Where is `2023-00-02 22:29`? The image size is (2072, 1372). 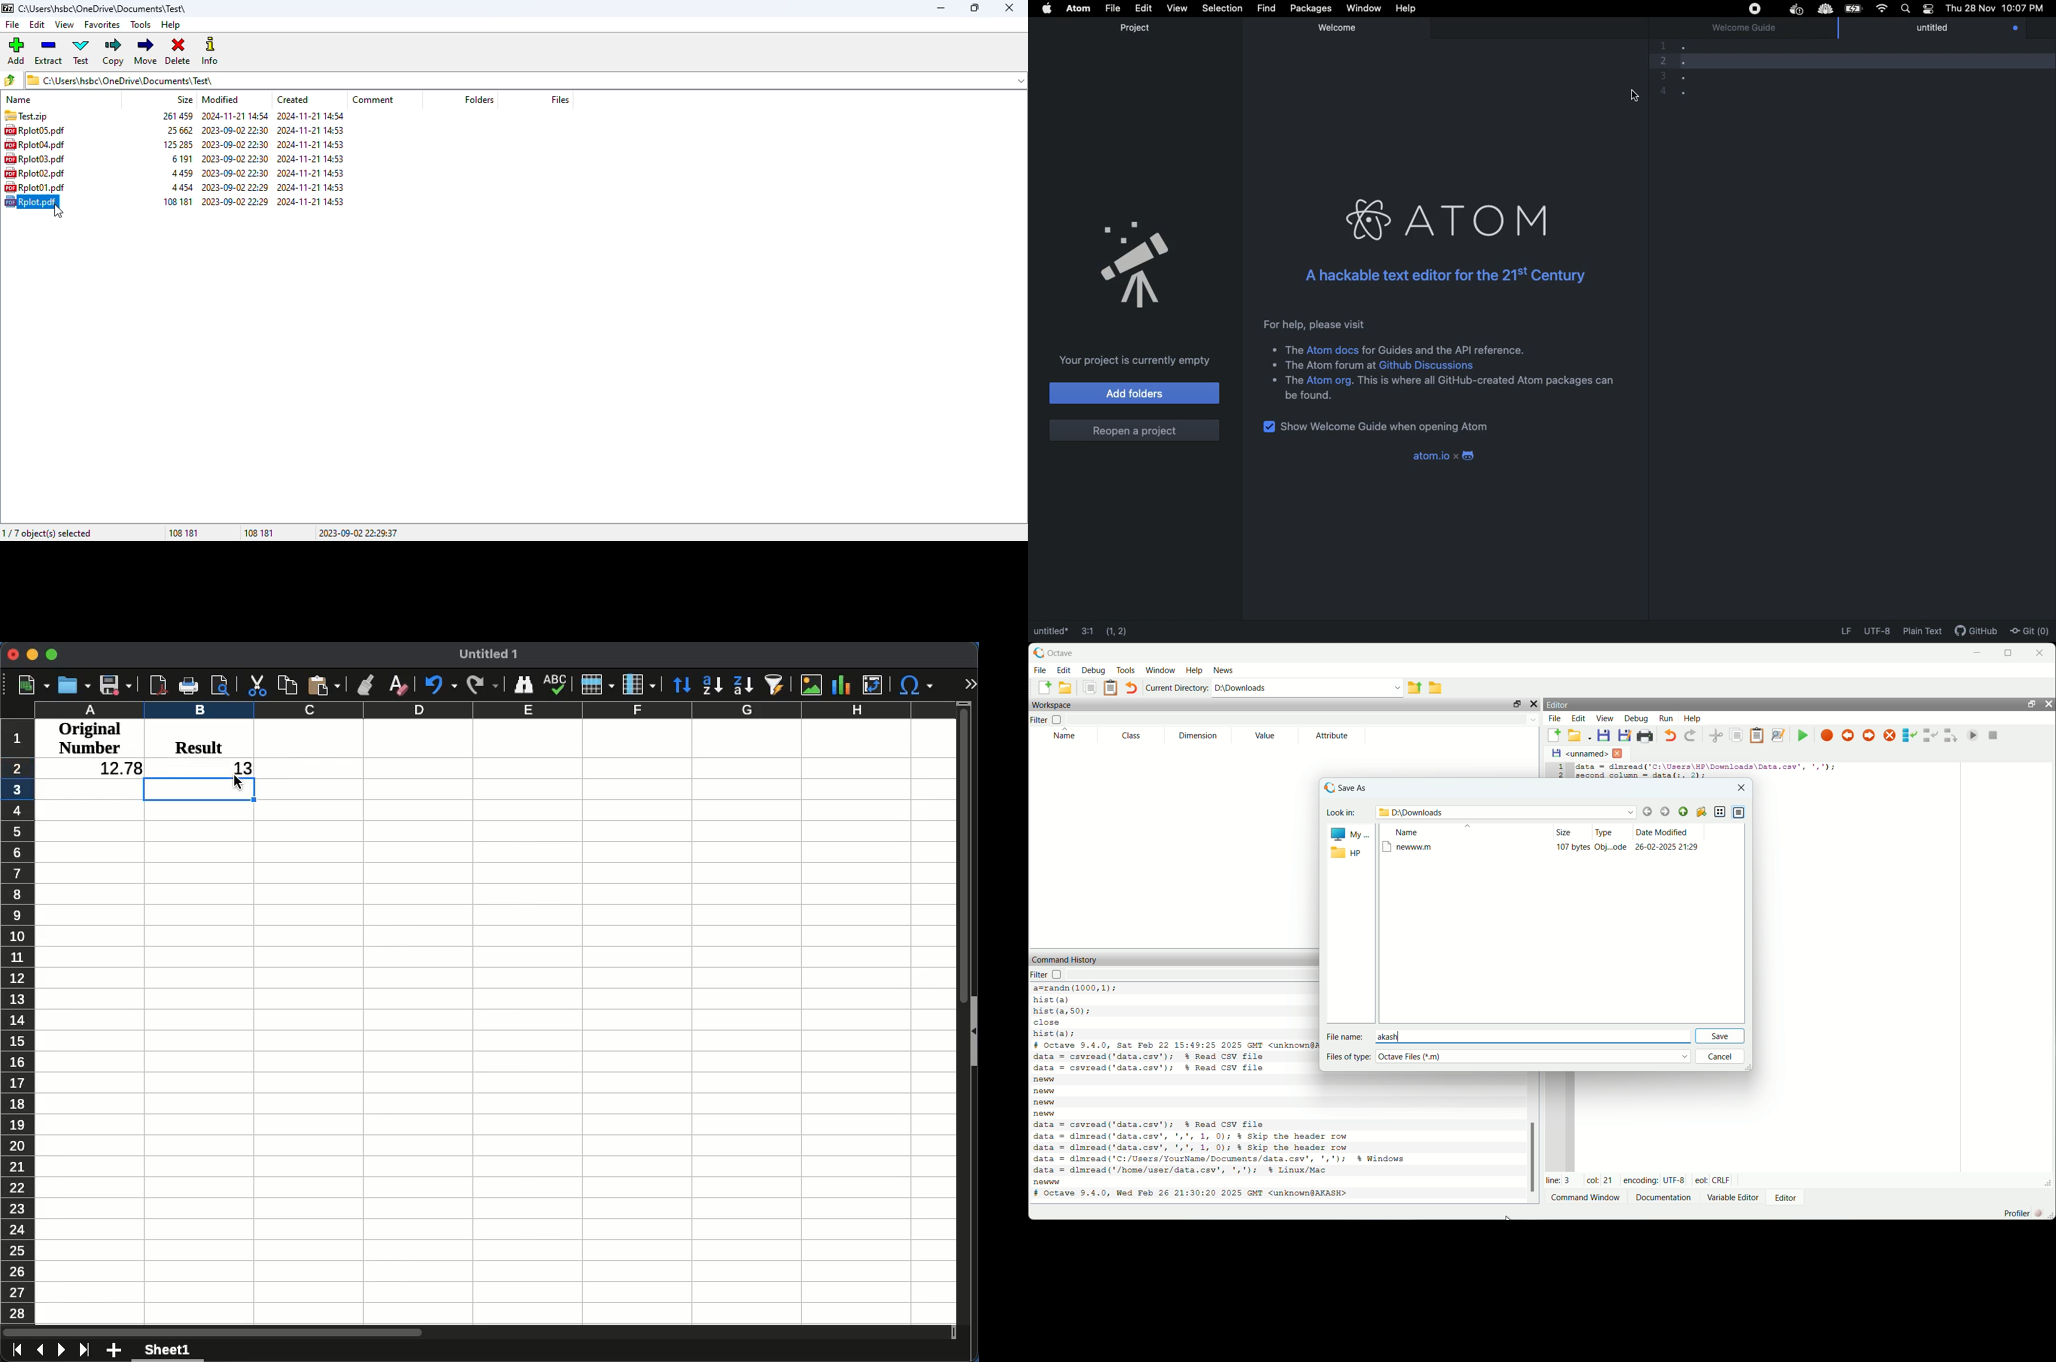 2023-00-02 22:29 is located at coordinates (235, 202).